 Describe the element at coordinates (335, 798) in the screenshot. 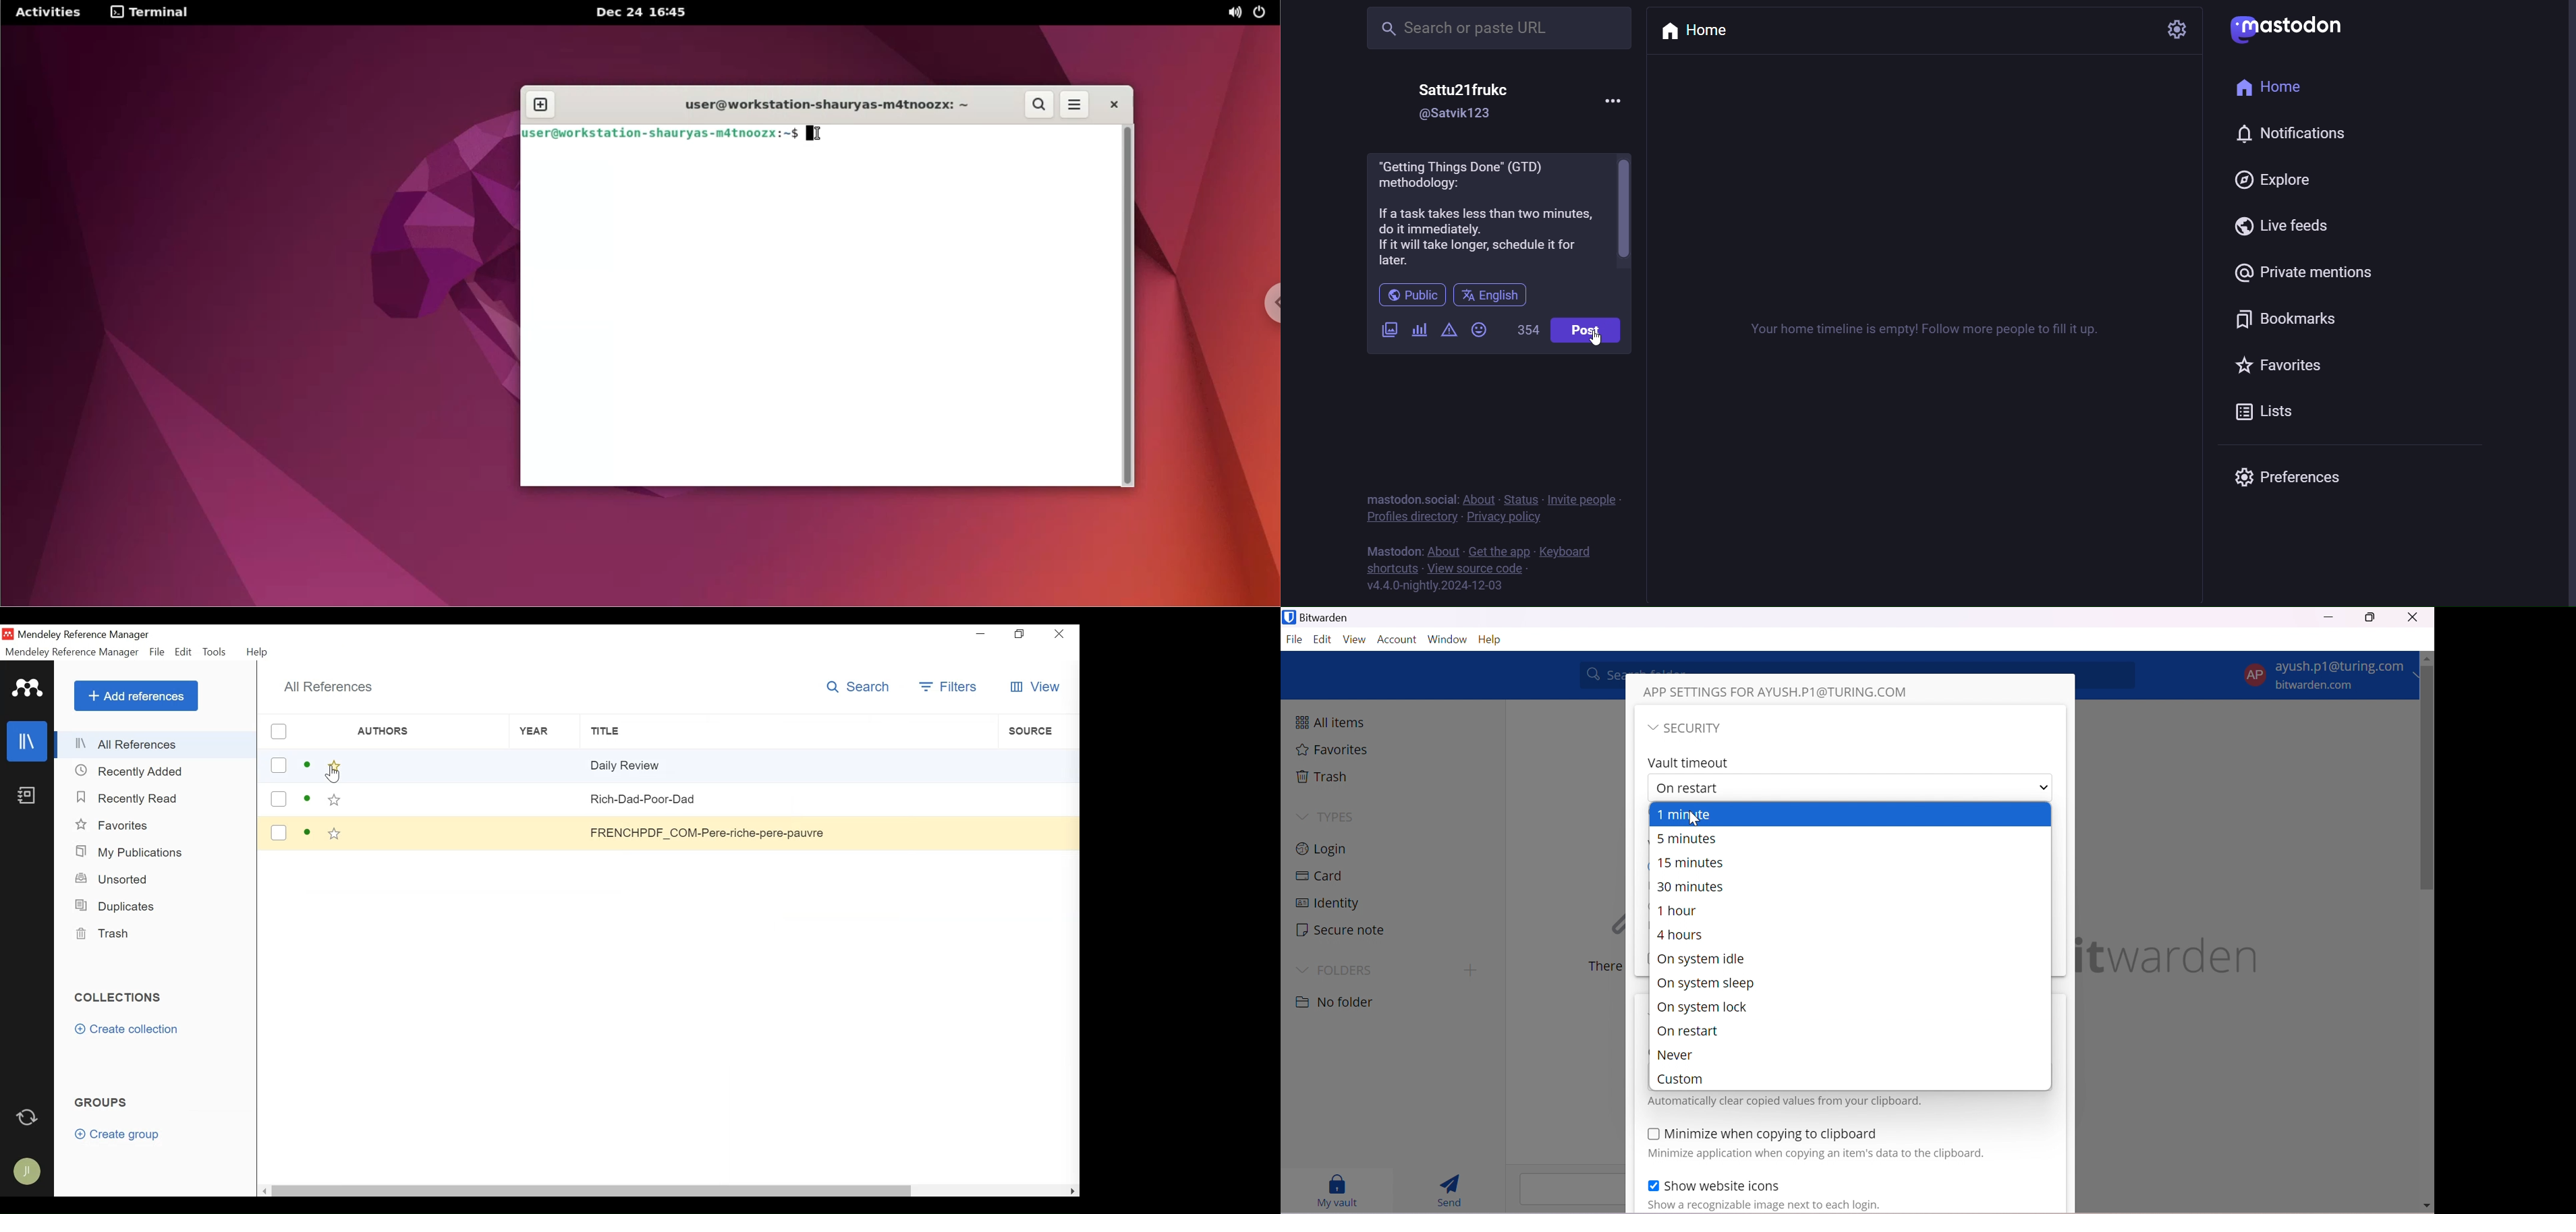

I see `(un)select Favorite"` at that location.